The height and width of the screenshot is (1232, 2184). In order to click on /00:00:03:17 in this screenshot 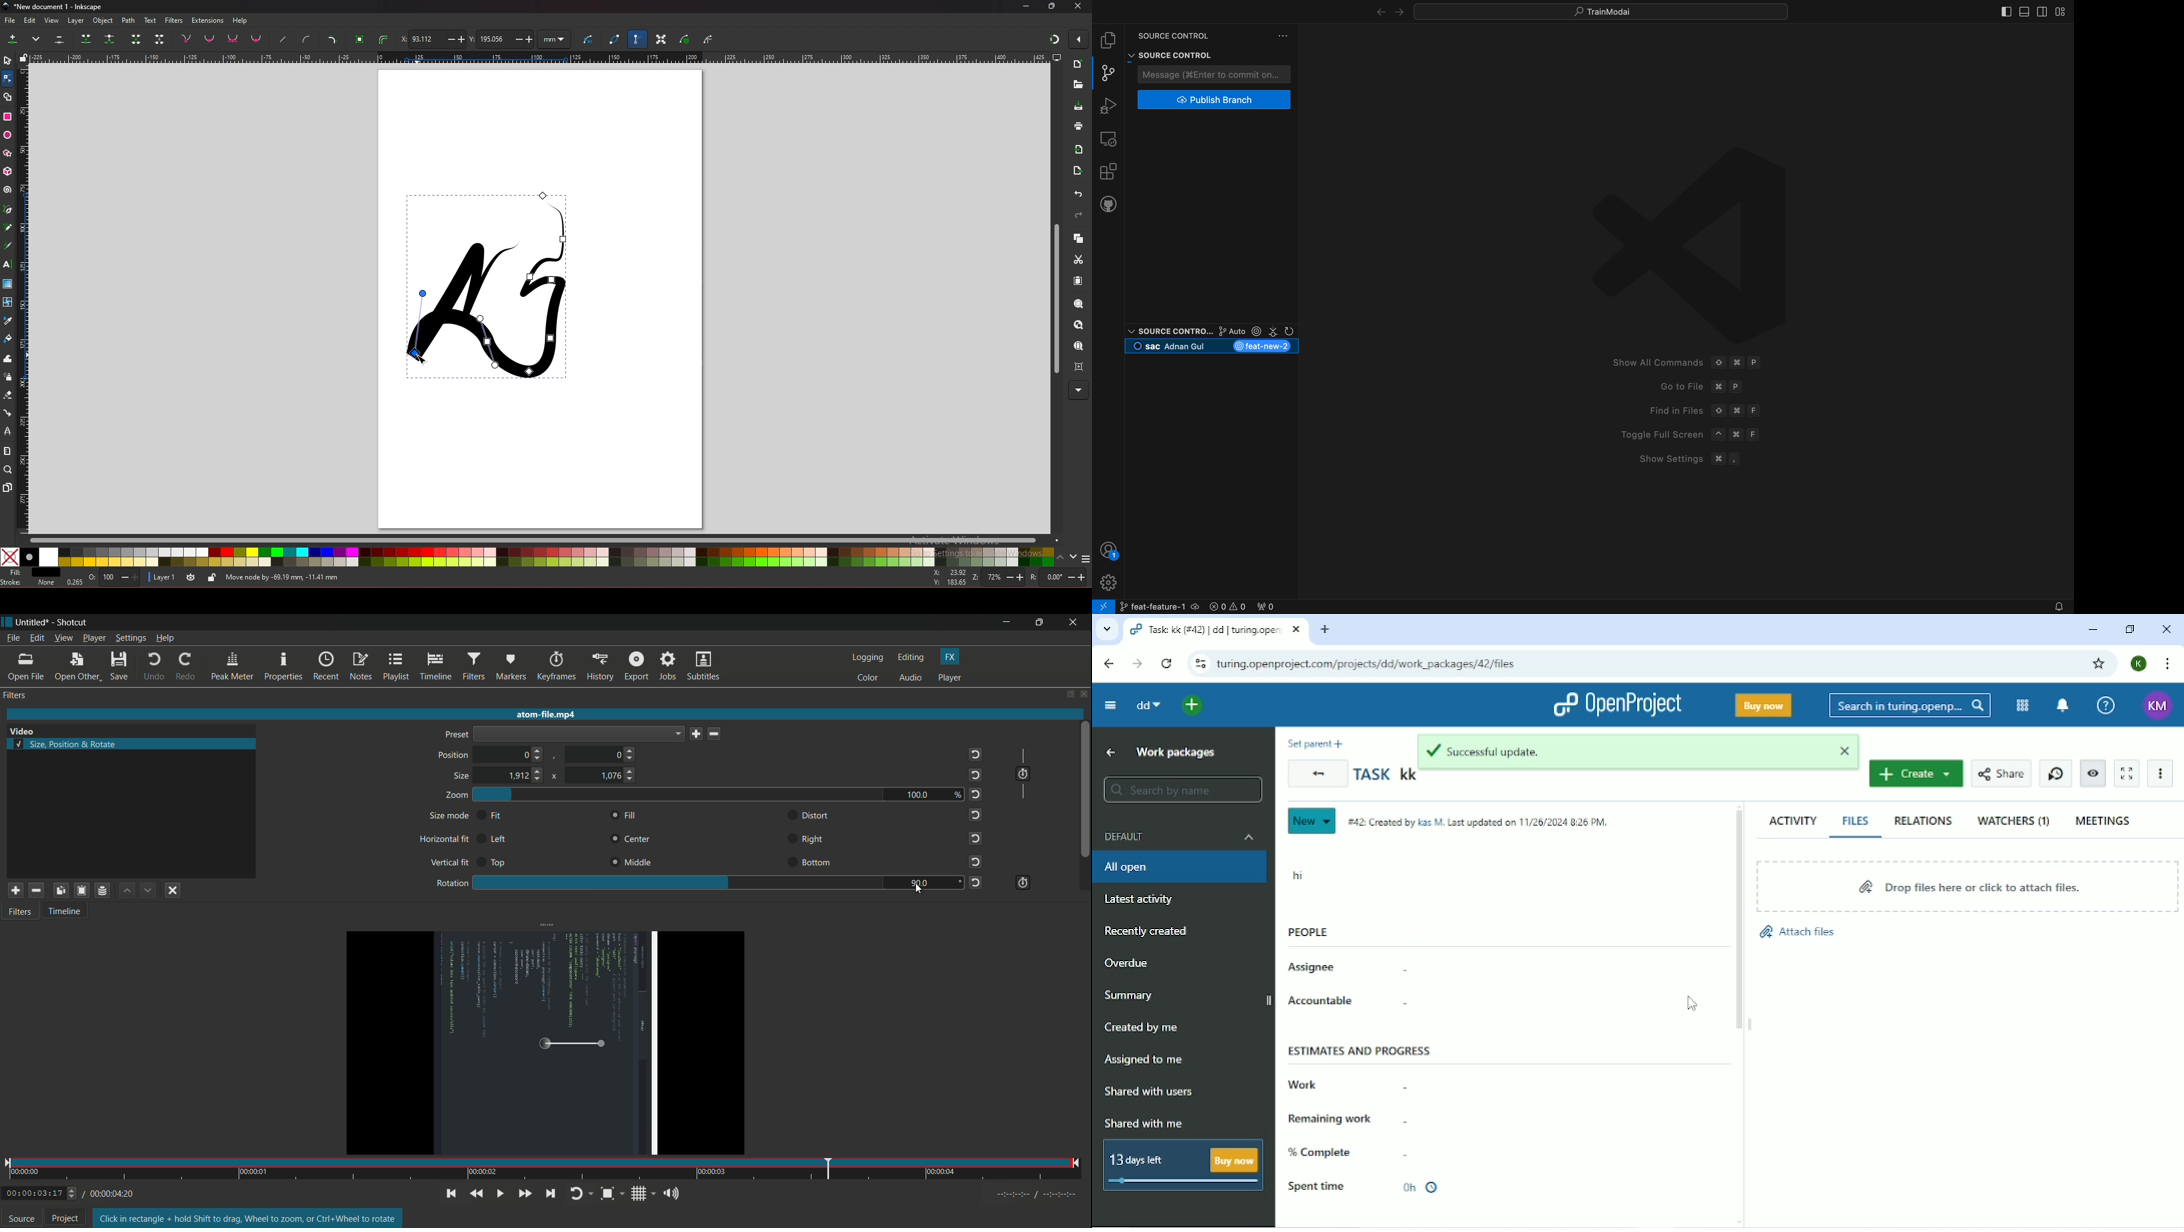, I will do `click(38, 1194)`.